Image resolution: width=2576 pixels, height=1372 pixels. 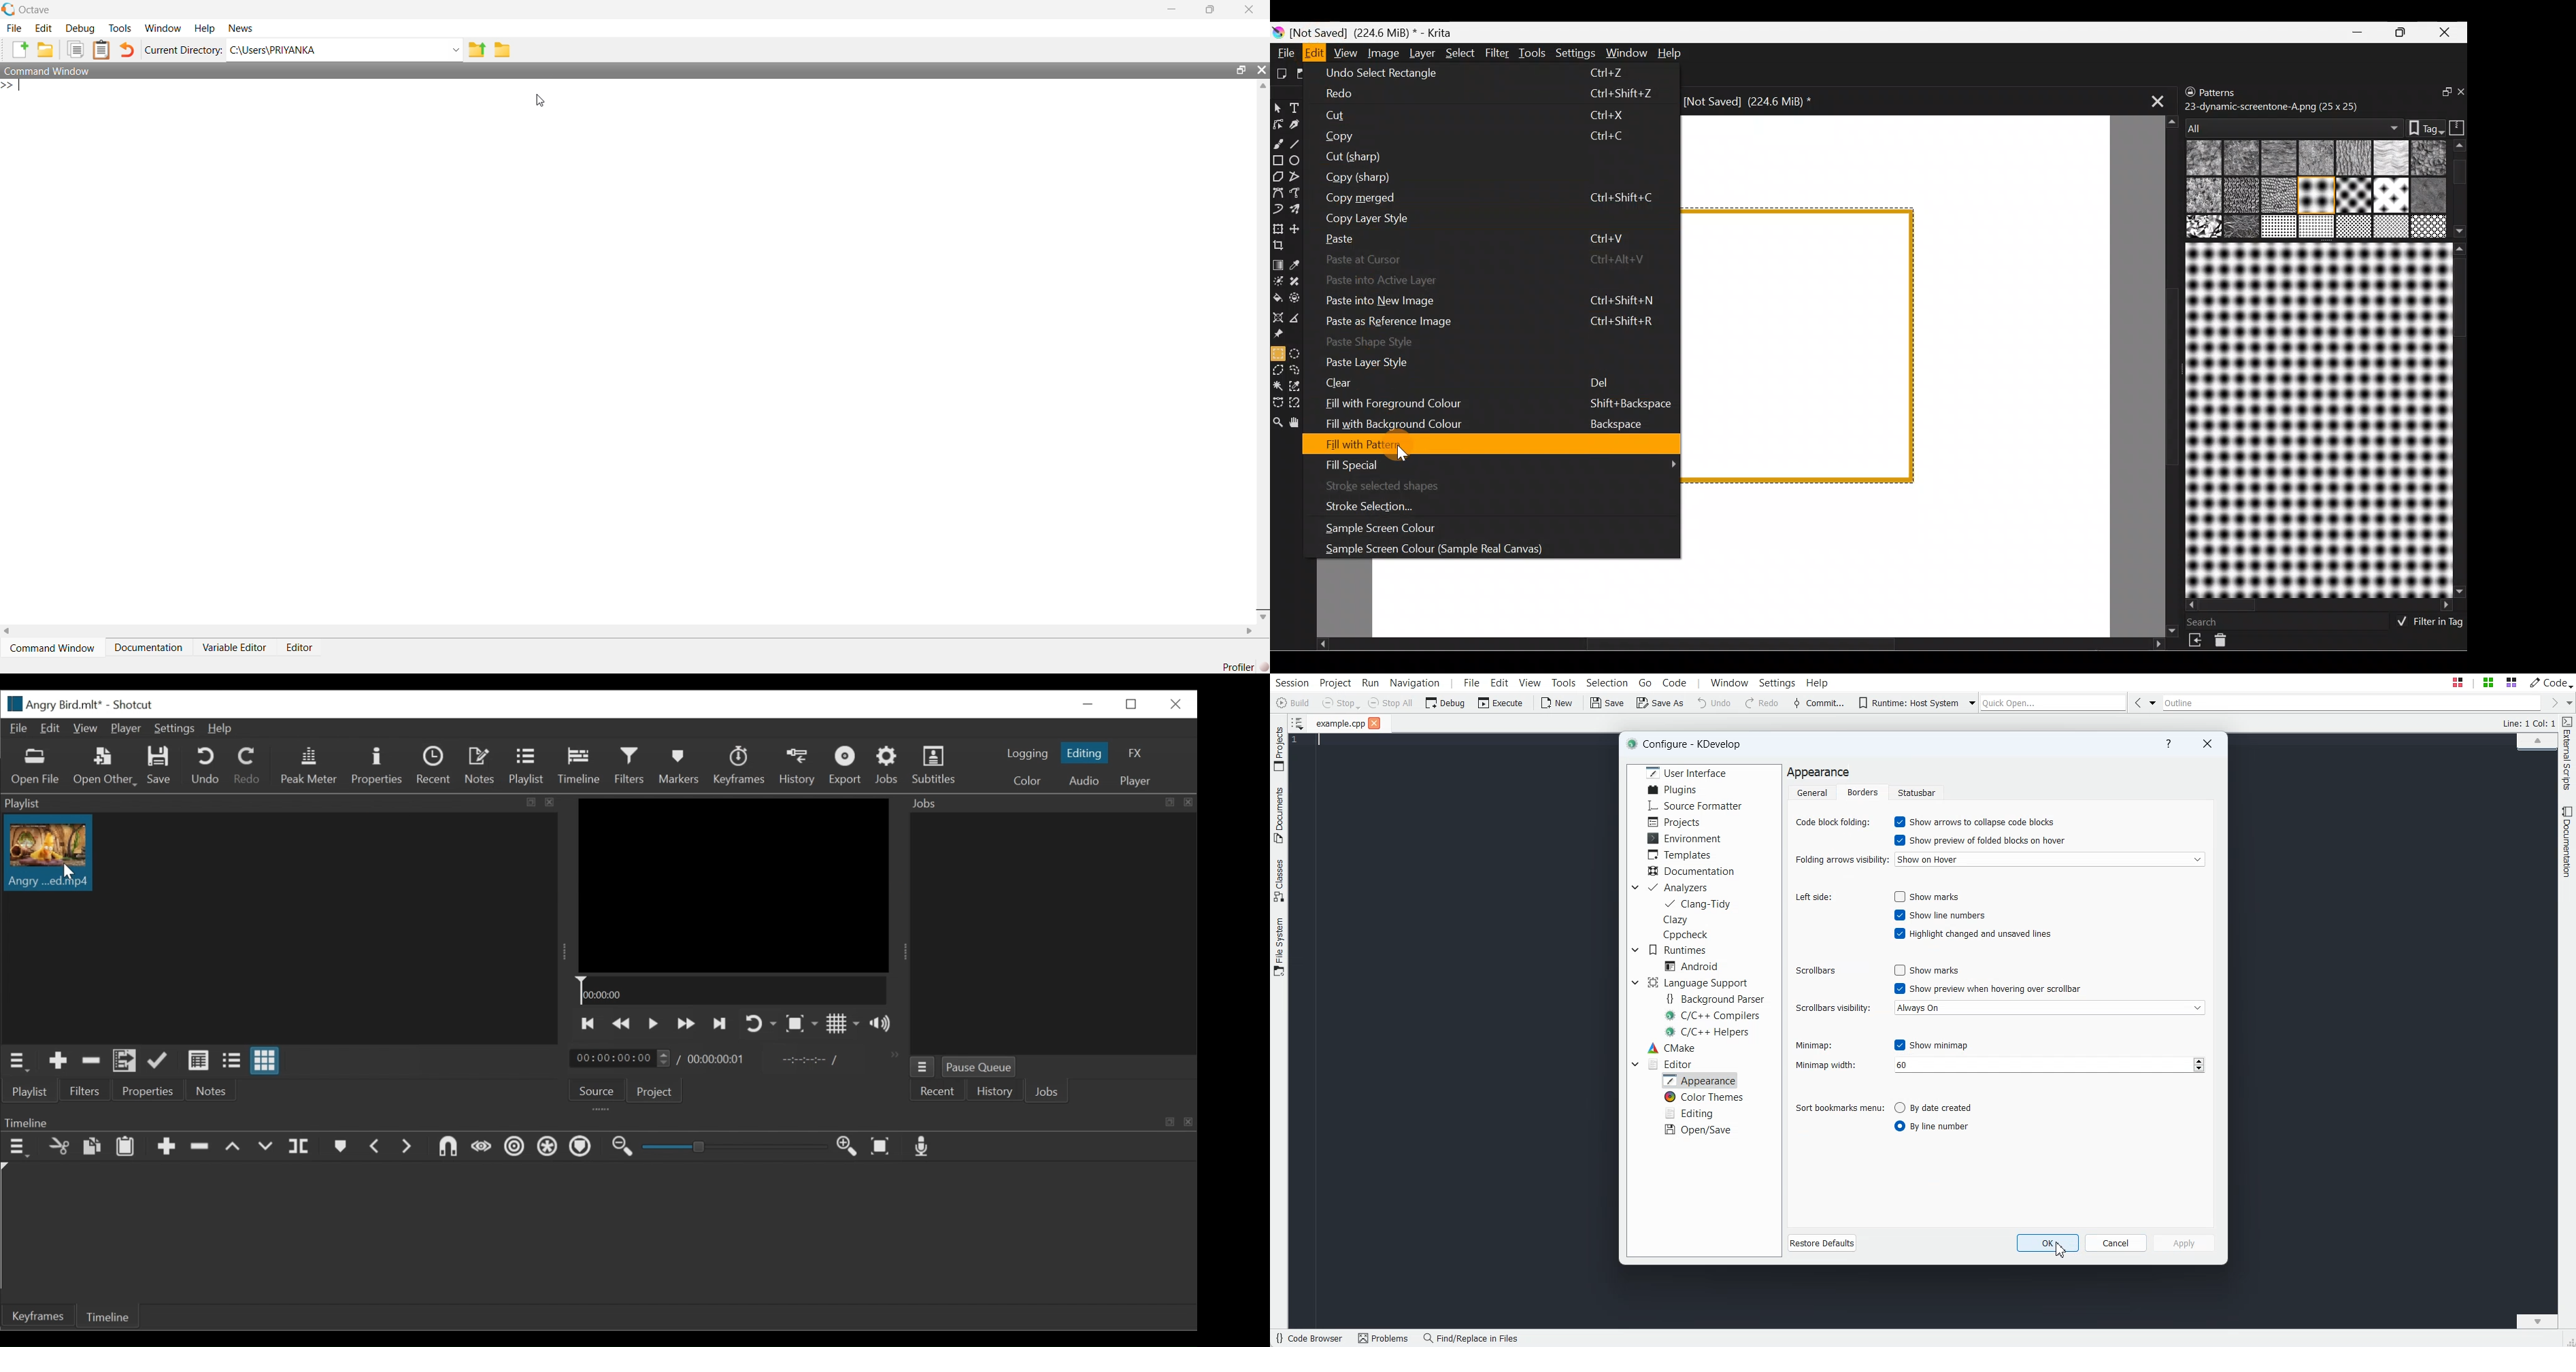 I want to click on Filters, so click(x=85, y=1091).